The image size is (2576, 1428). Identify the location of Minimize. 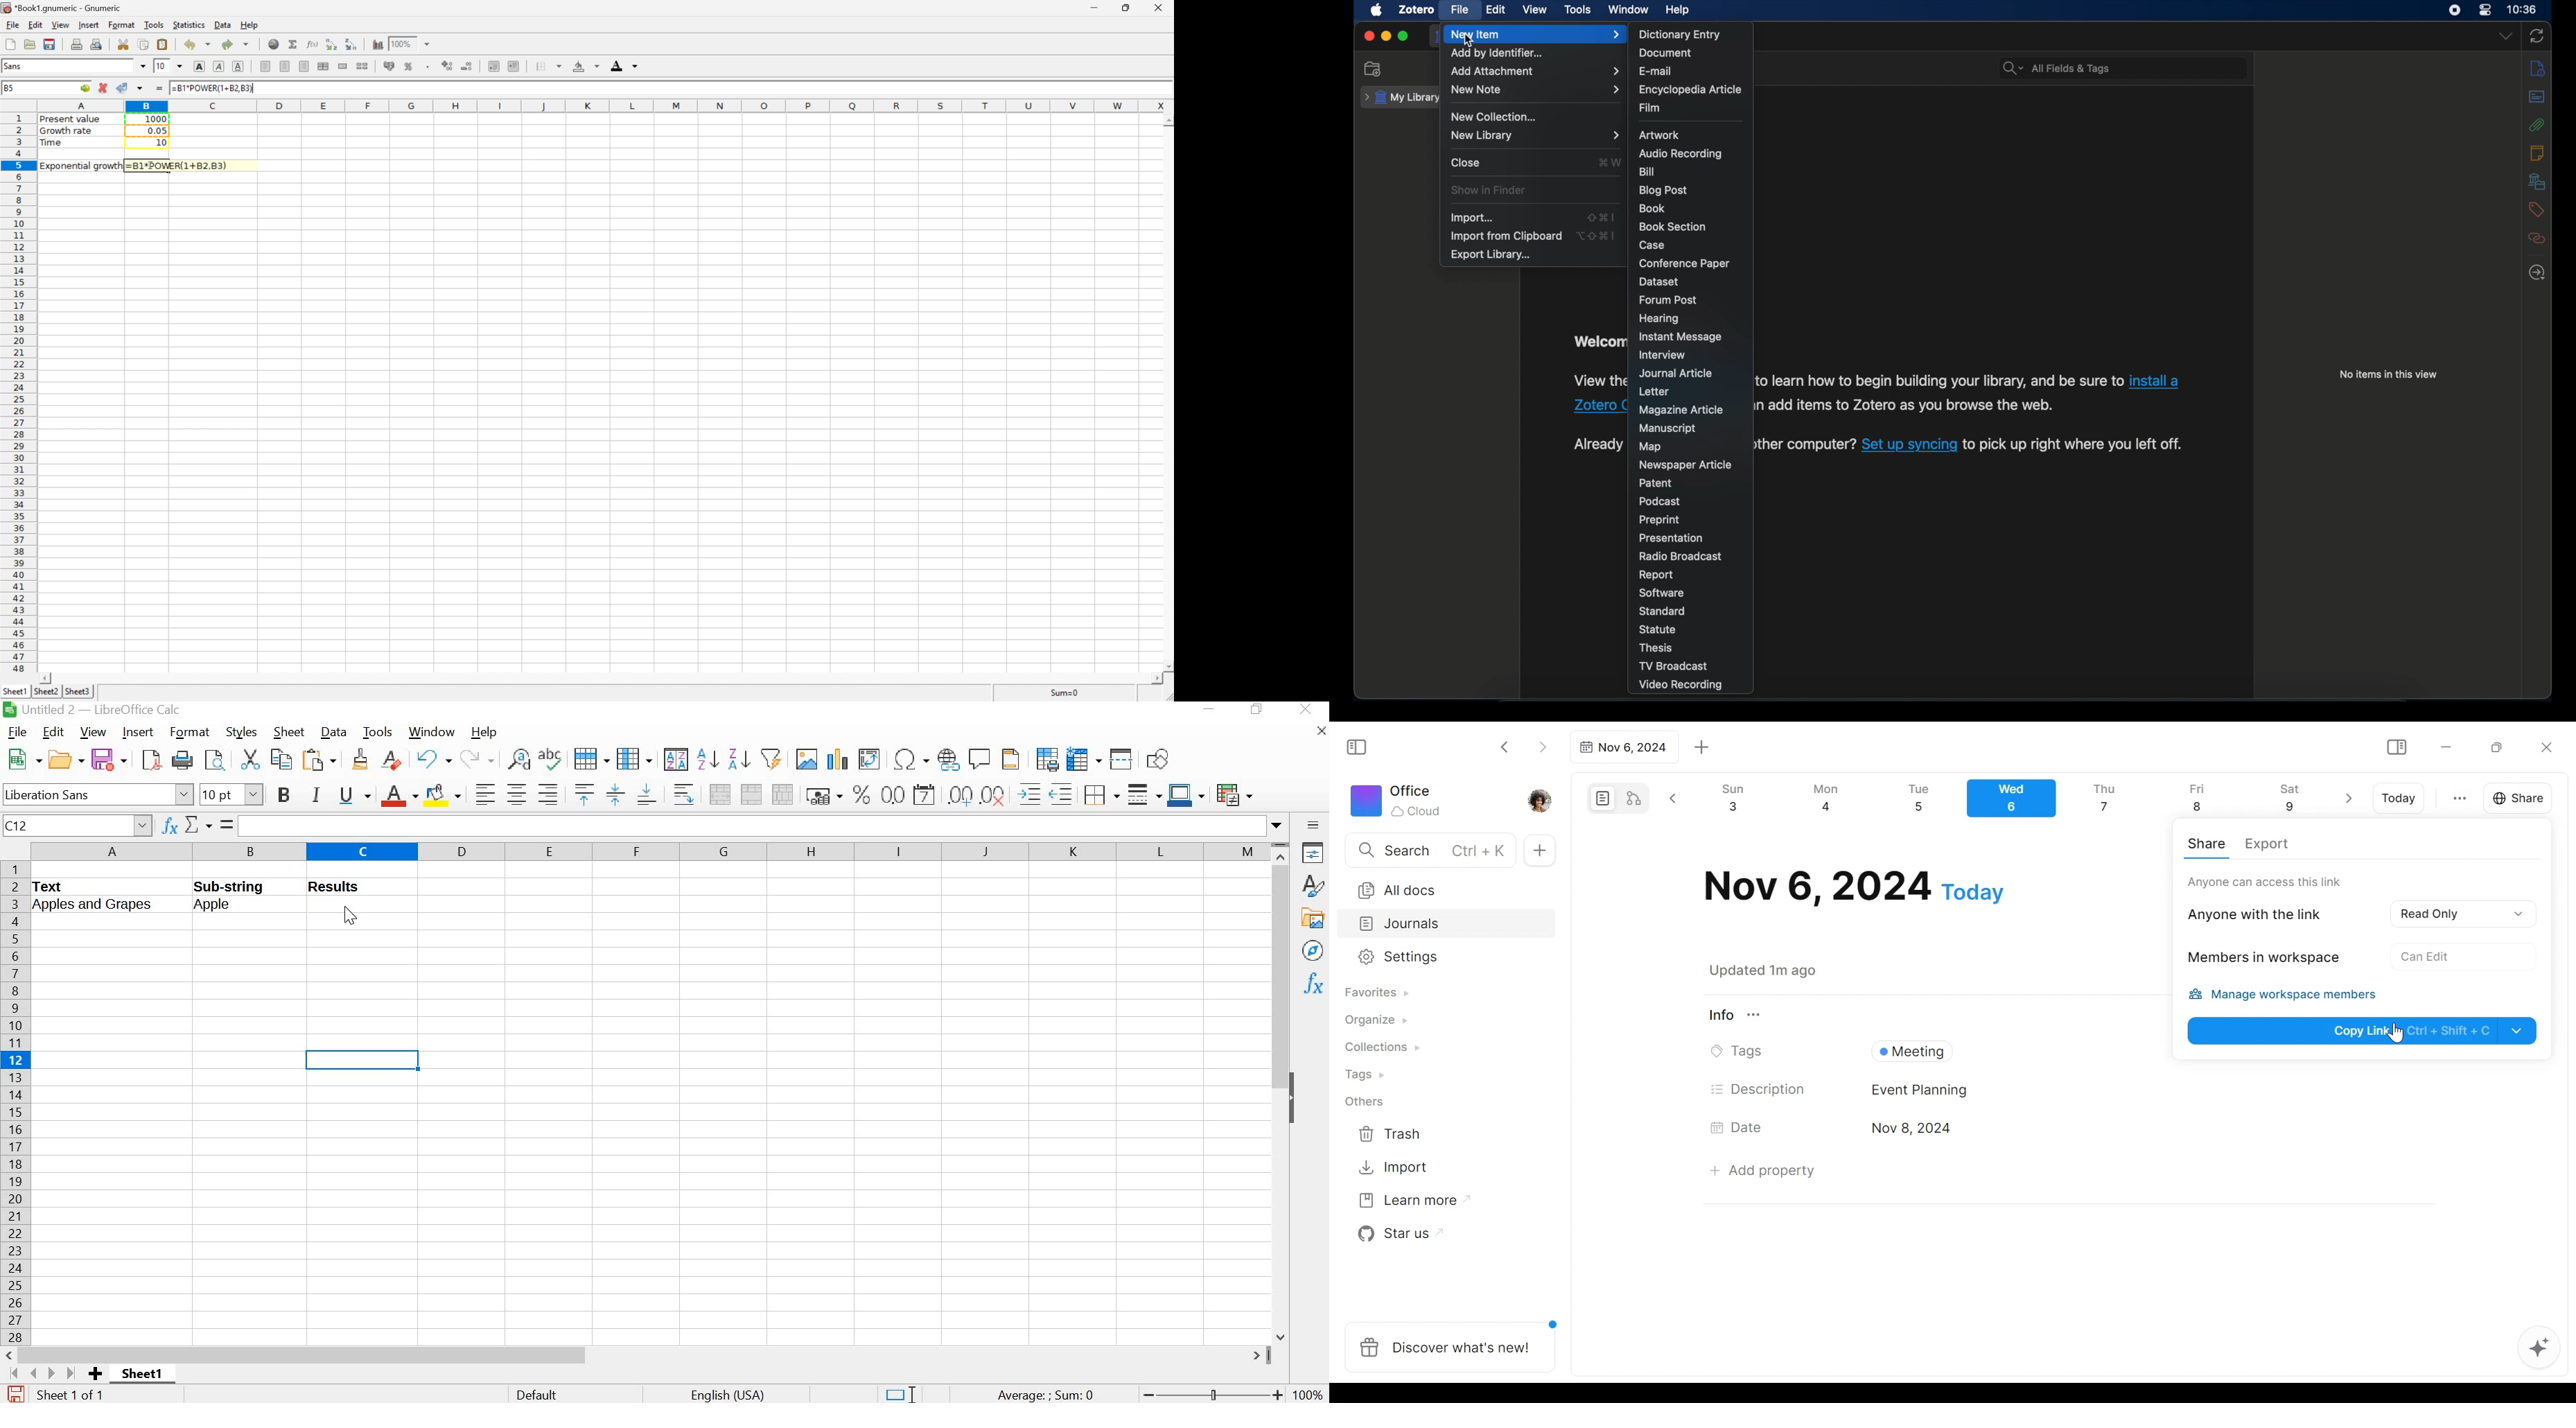
(1094, 8).